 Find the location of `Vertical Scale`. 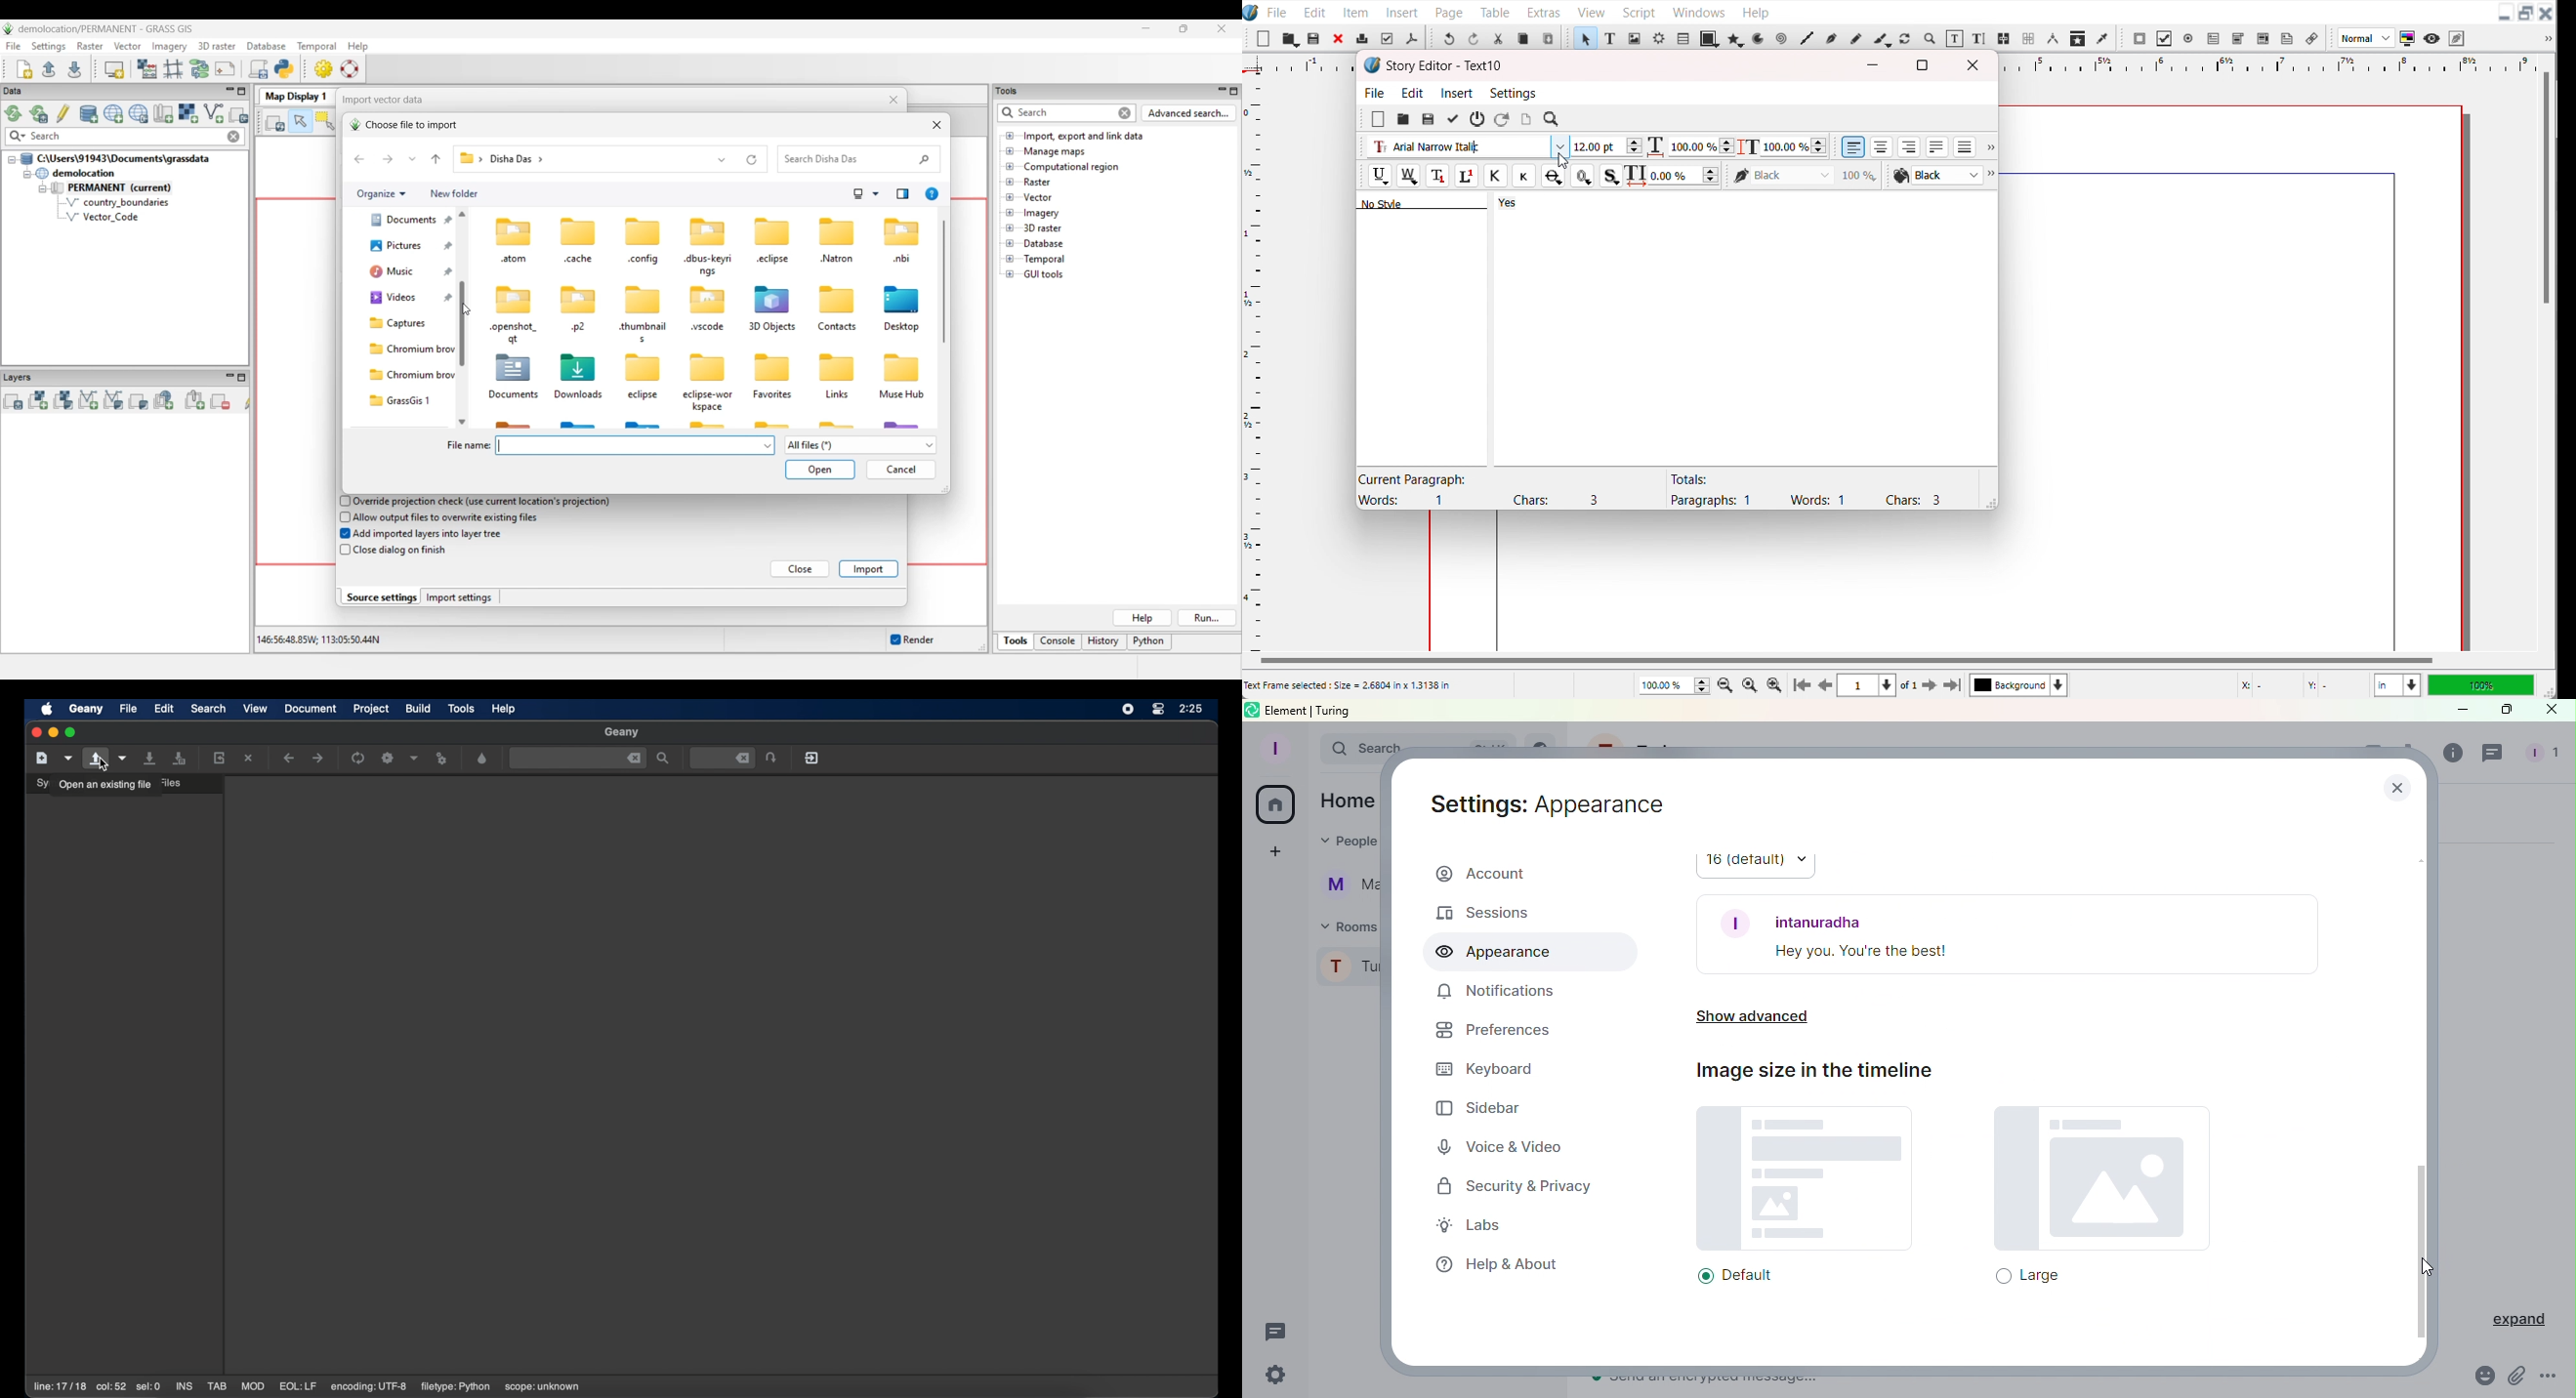

Vertical Scale is located at coordinates (1254, 360).